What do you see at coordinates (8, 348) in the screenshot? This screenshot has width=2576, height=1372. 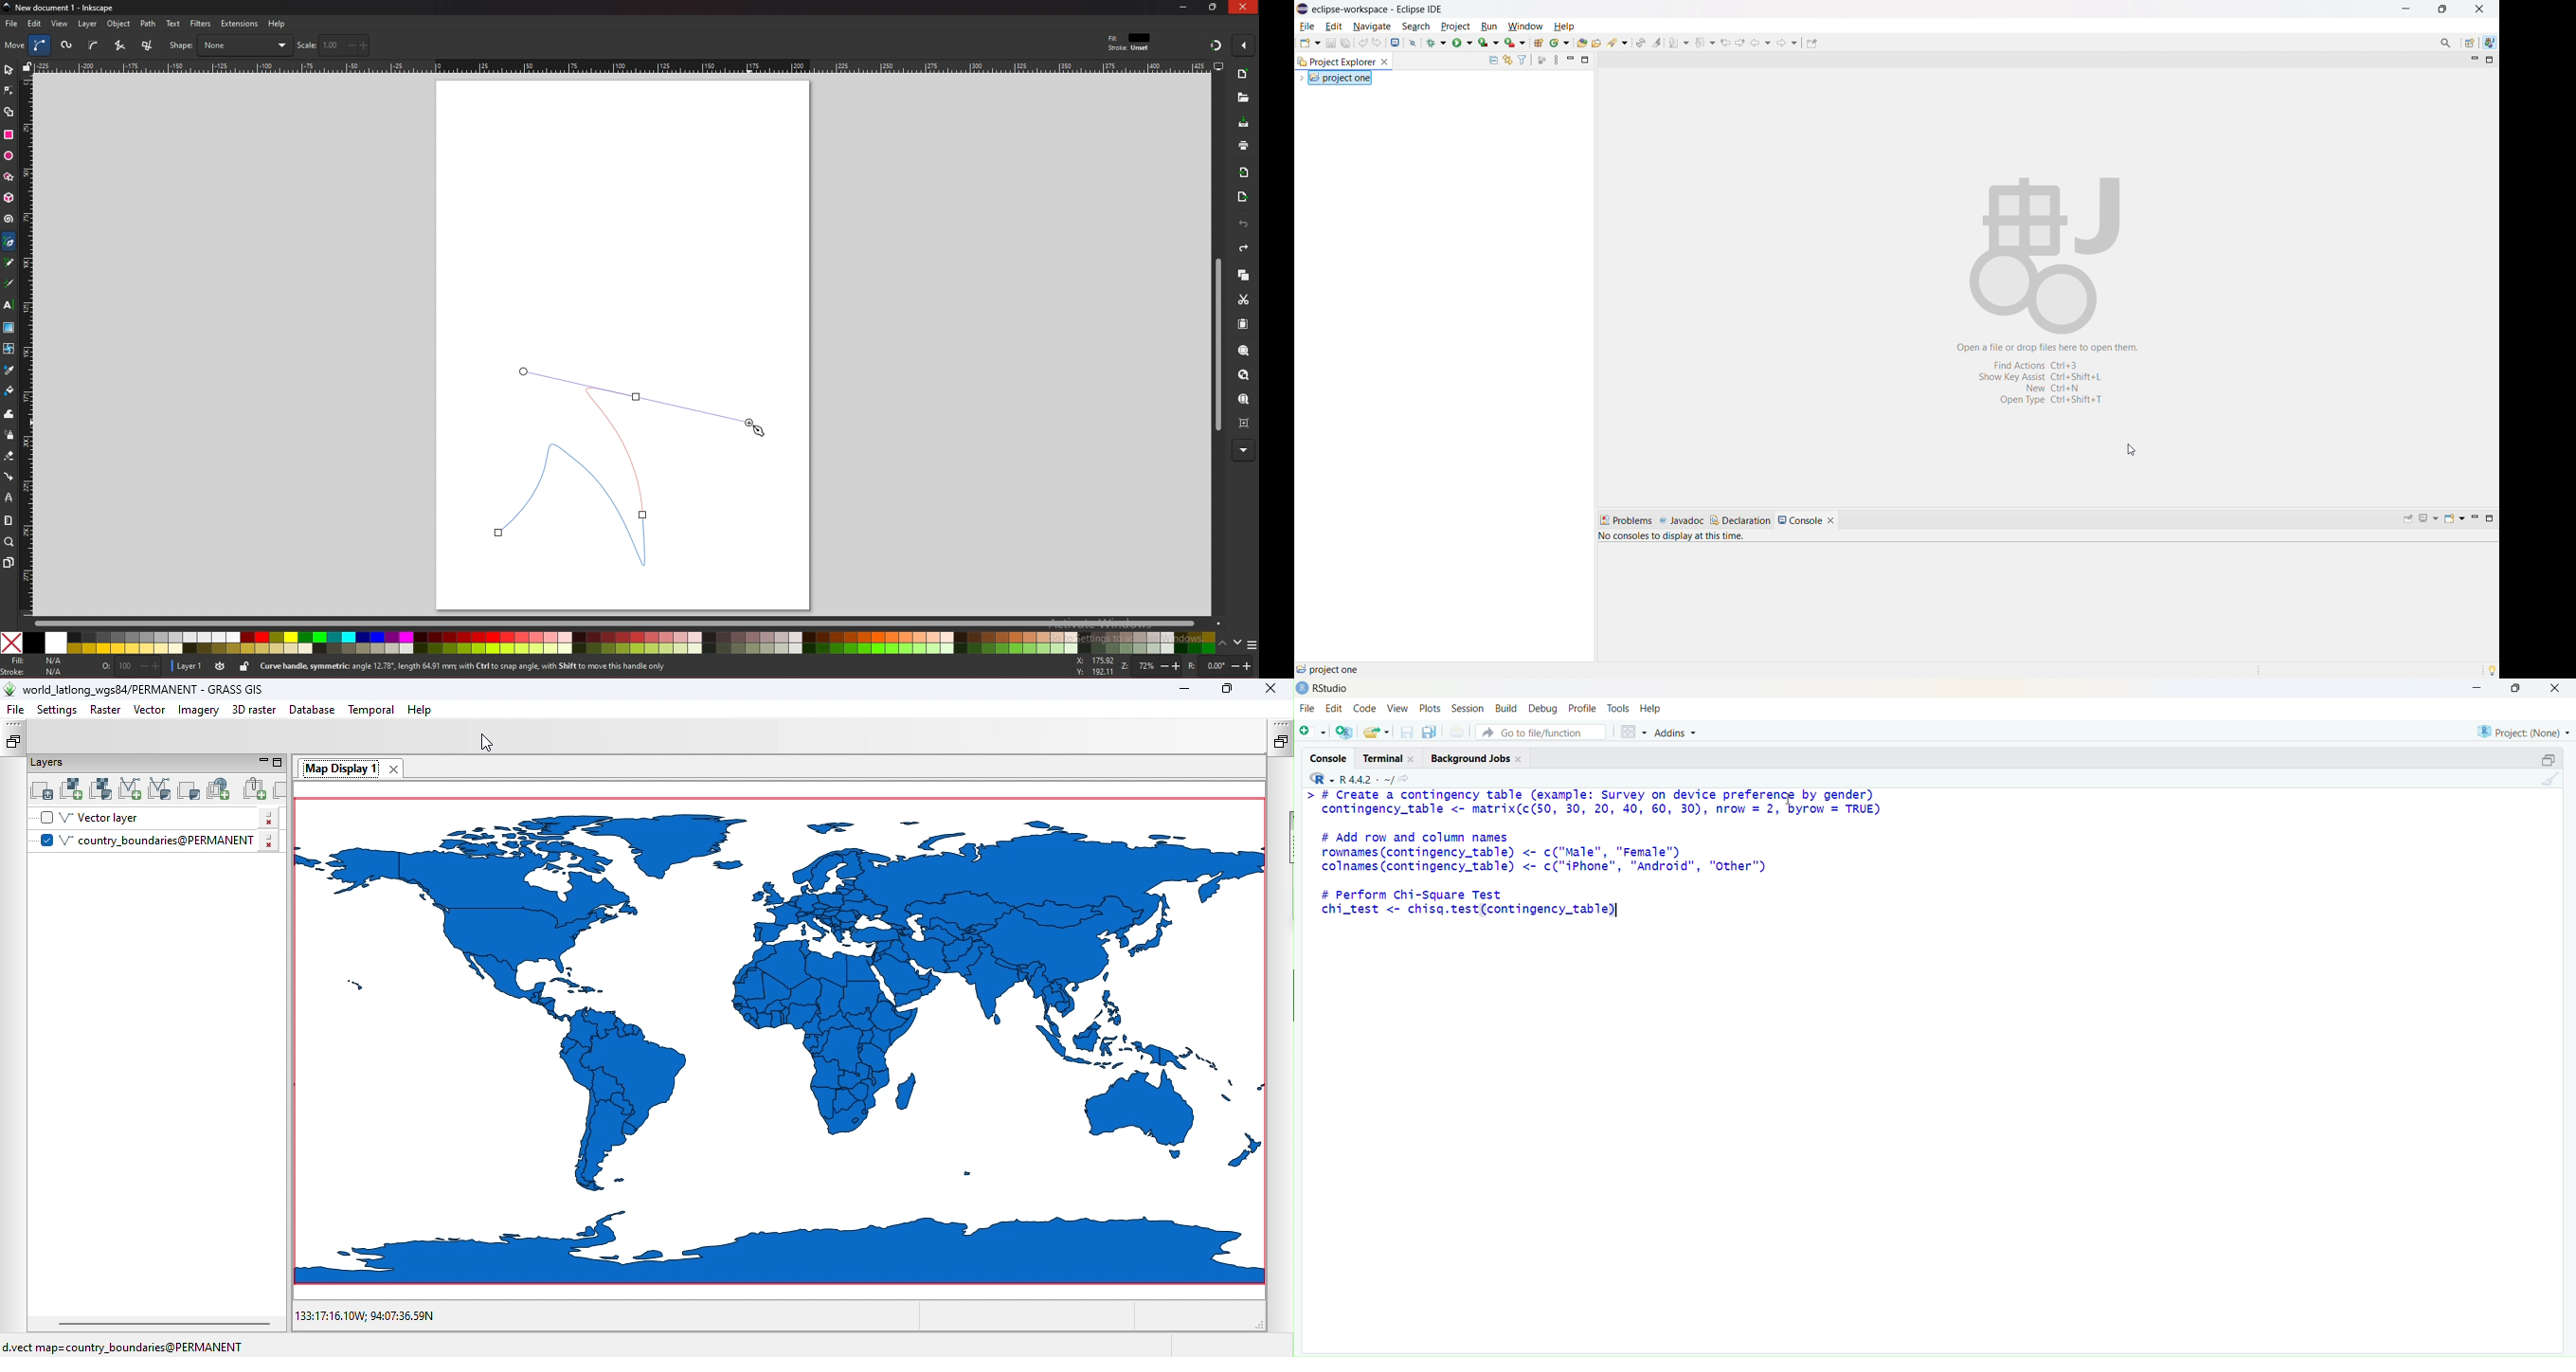 I see `mesh` at bounding box center [8, 348].